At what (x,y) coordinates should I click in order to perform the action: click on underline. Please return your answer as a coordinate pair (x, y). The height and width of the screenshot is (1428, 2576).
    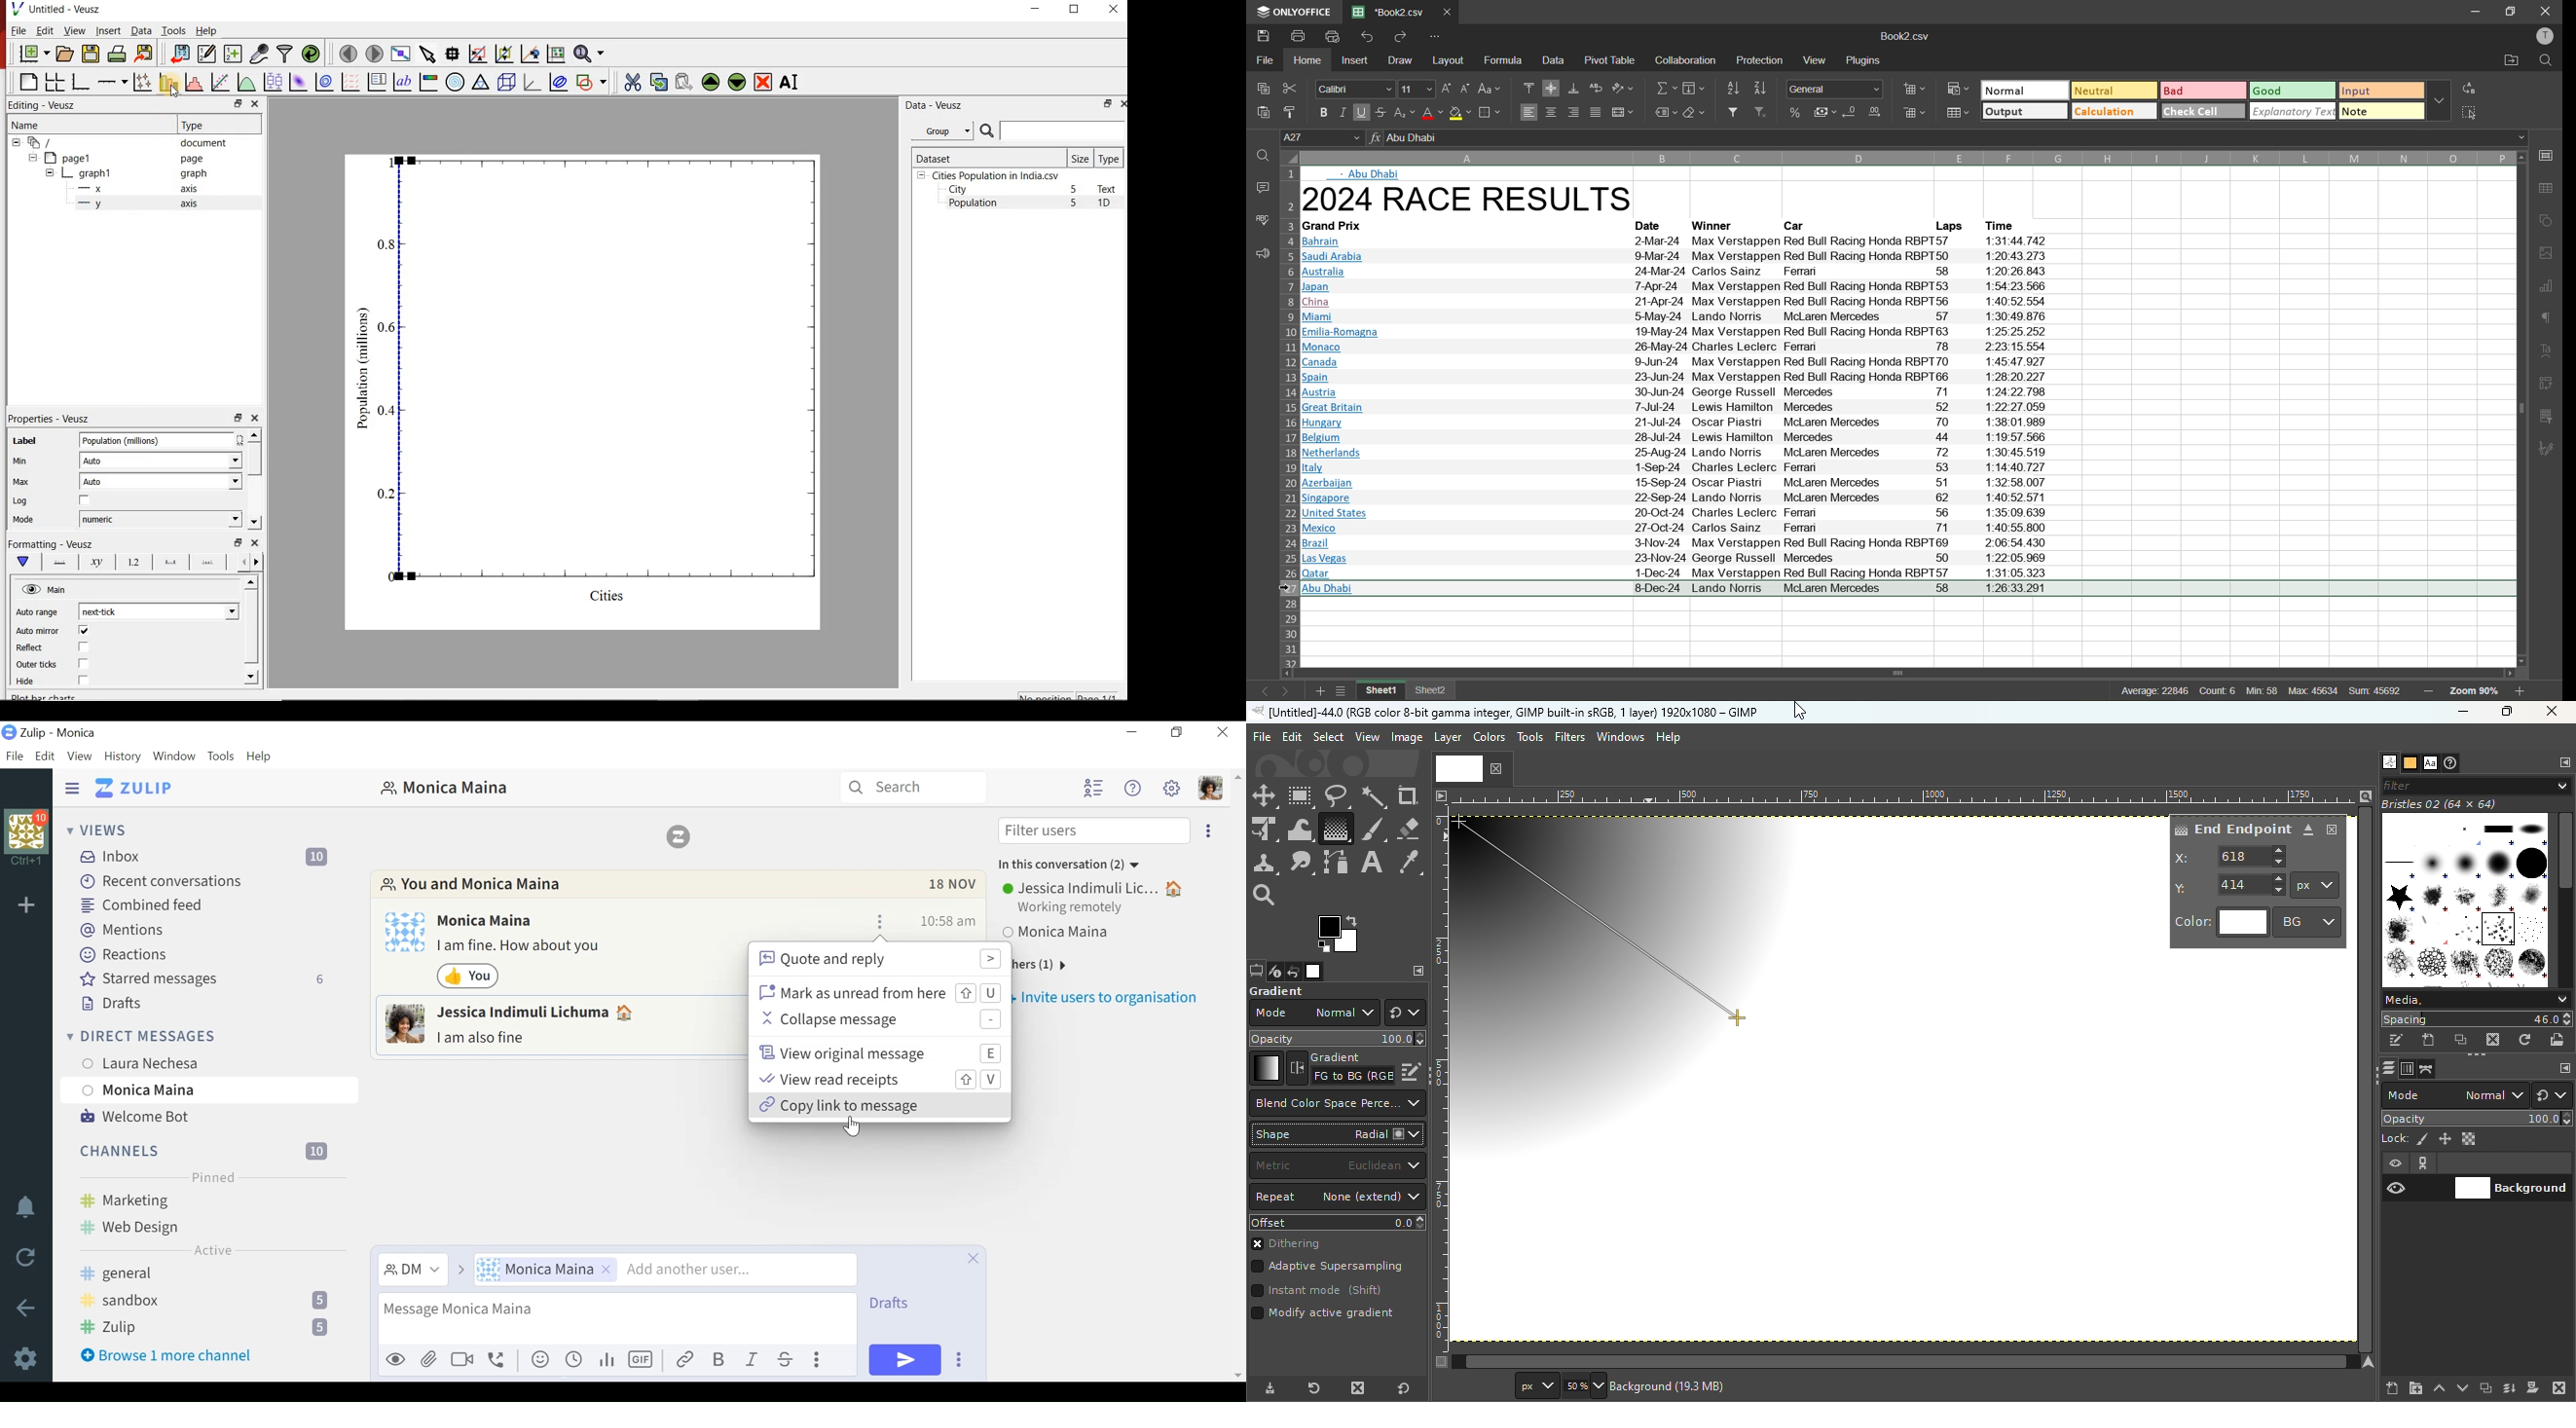
    Looking at the image, I should click on (1362, 114).